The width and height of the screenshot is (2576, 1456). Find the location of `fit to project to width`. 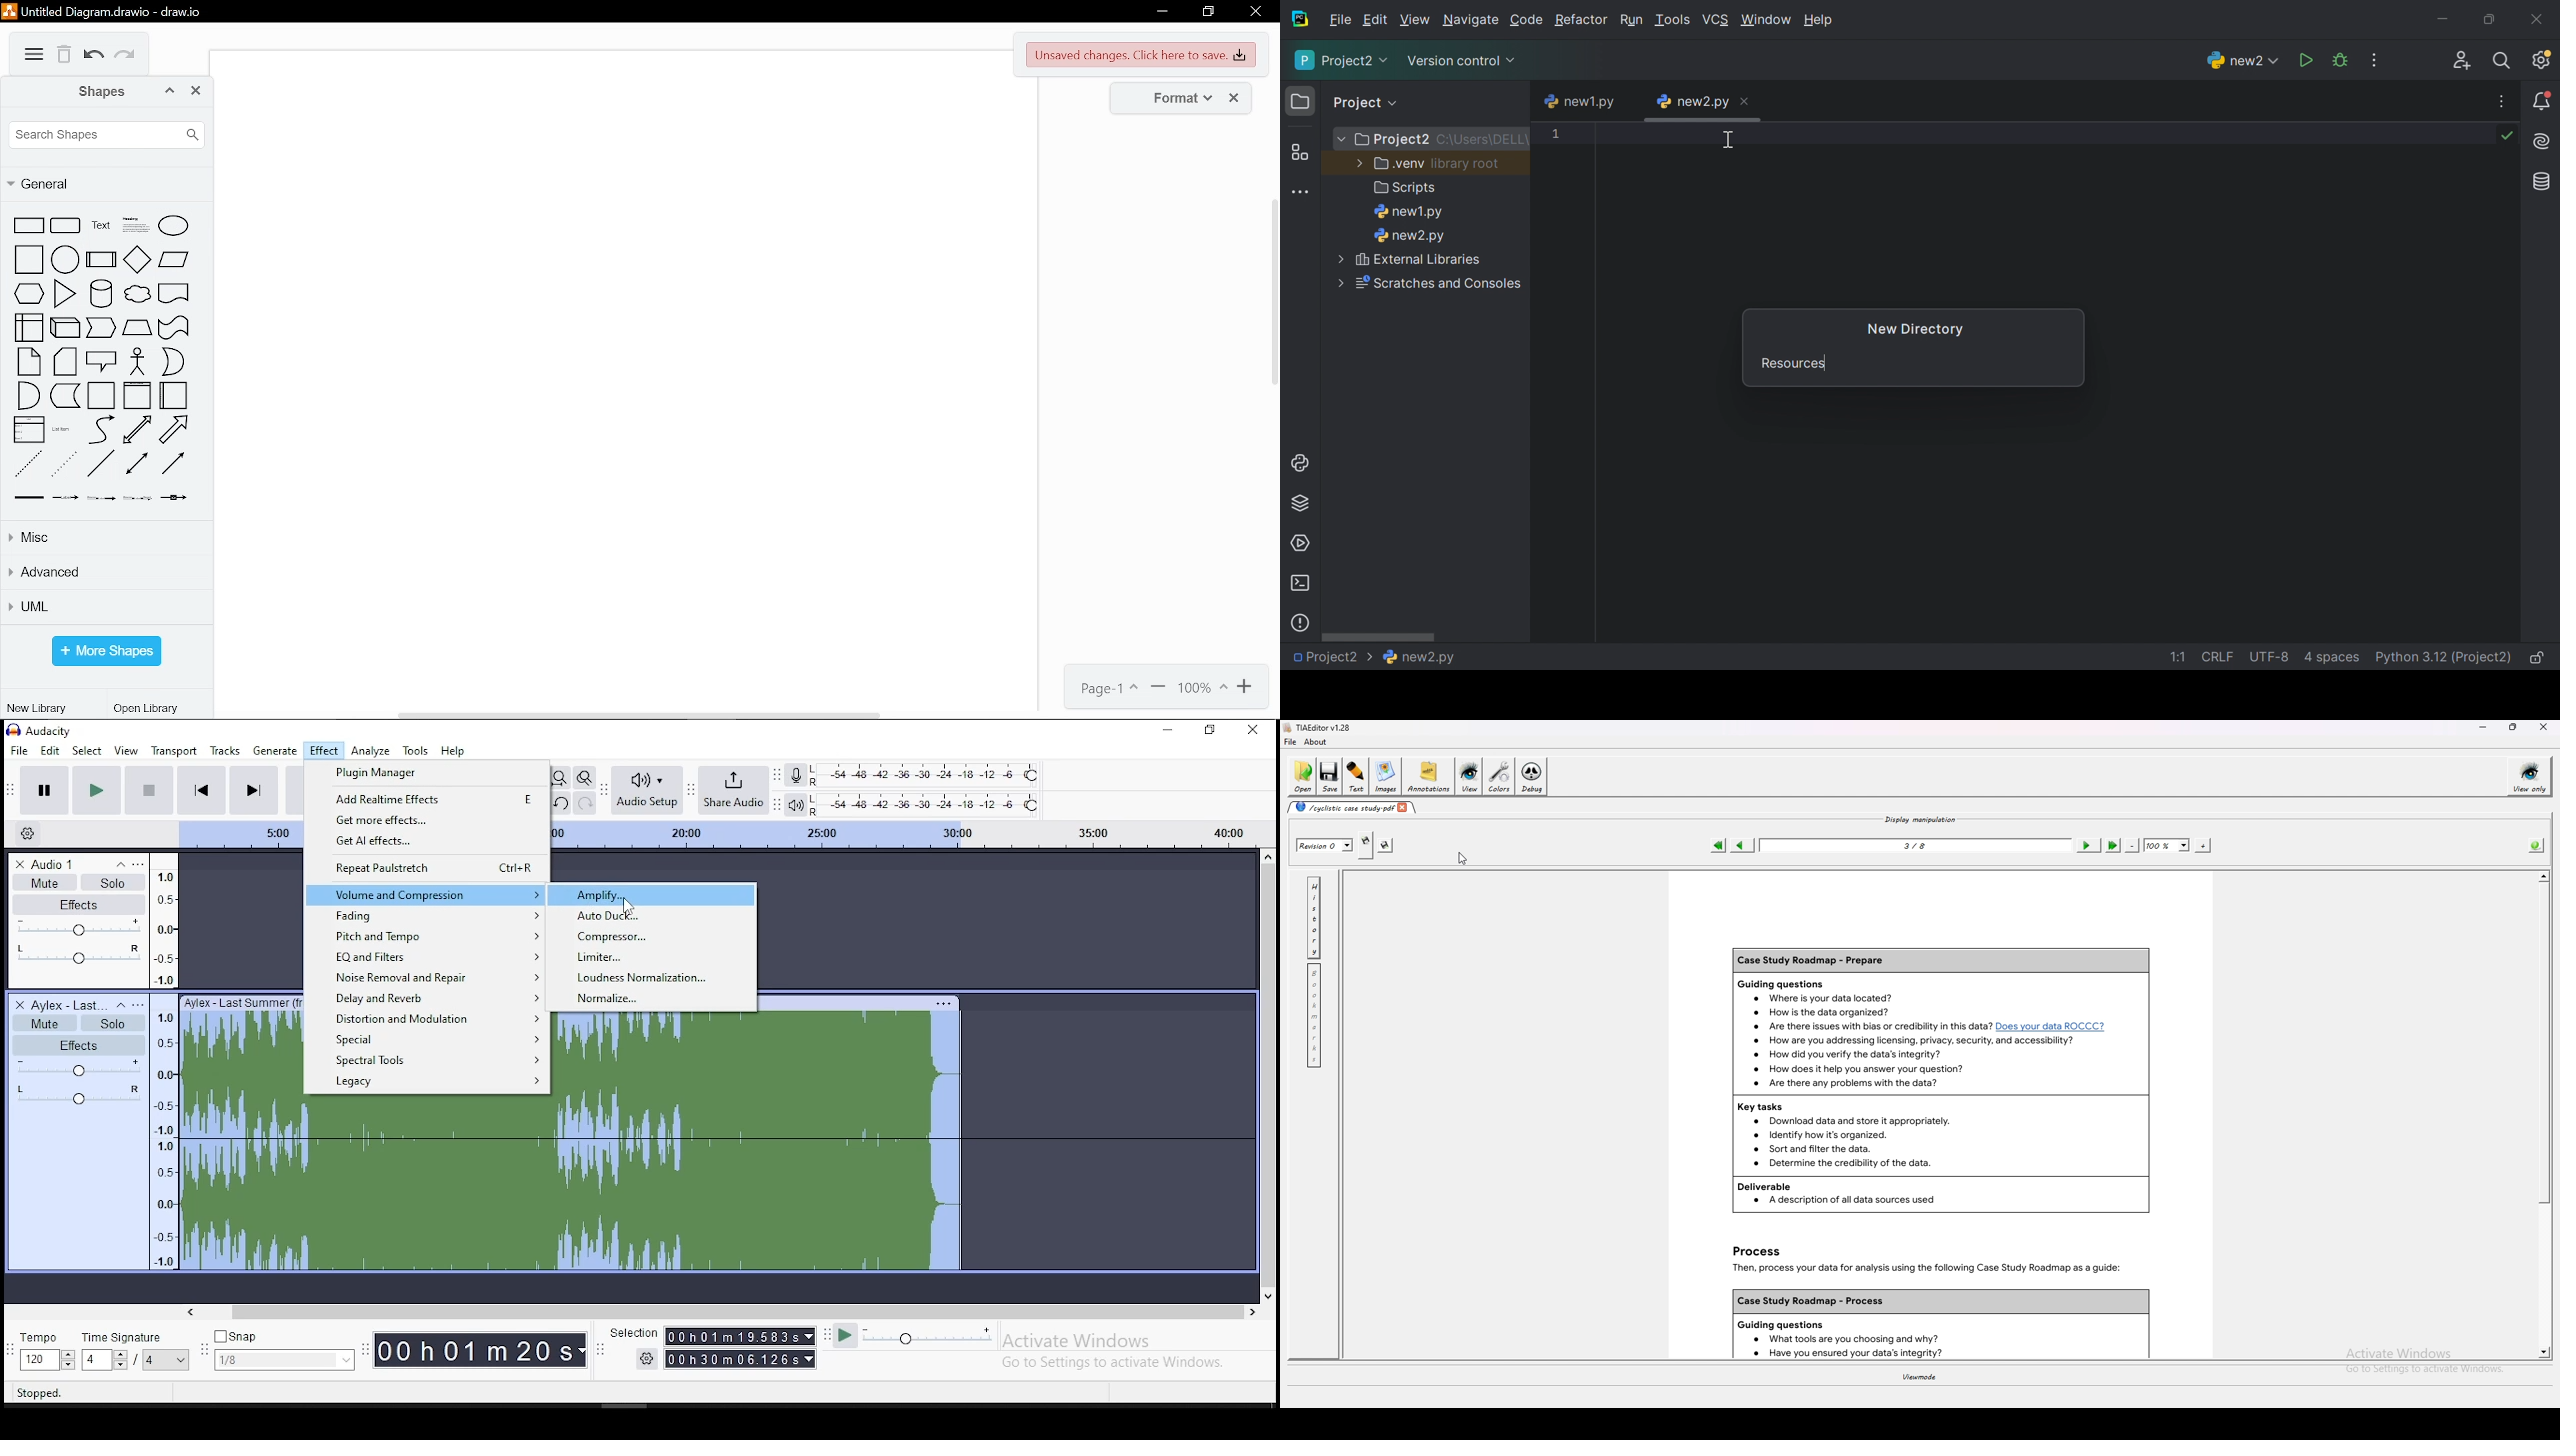

fit to project to width is located at coordinates (559, 777).